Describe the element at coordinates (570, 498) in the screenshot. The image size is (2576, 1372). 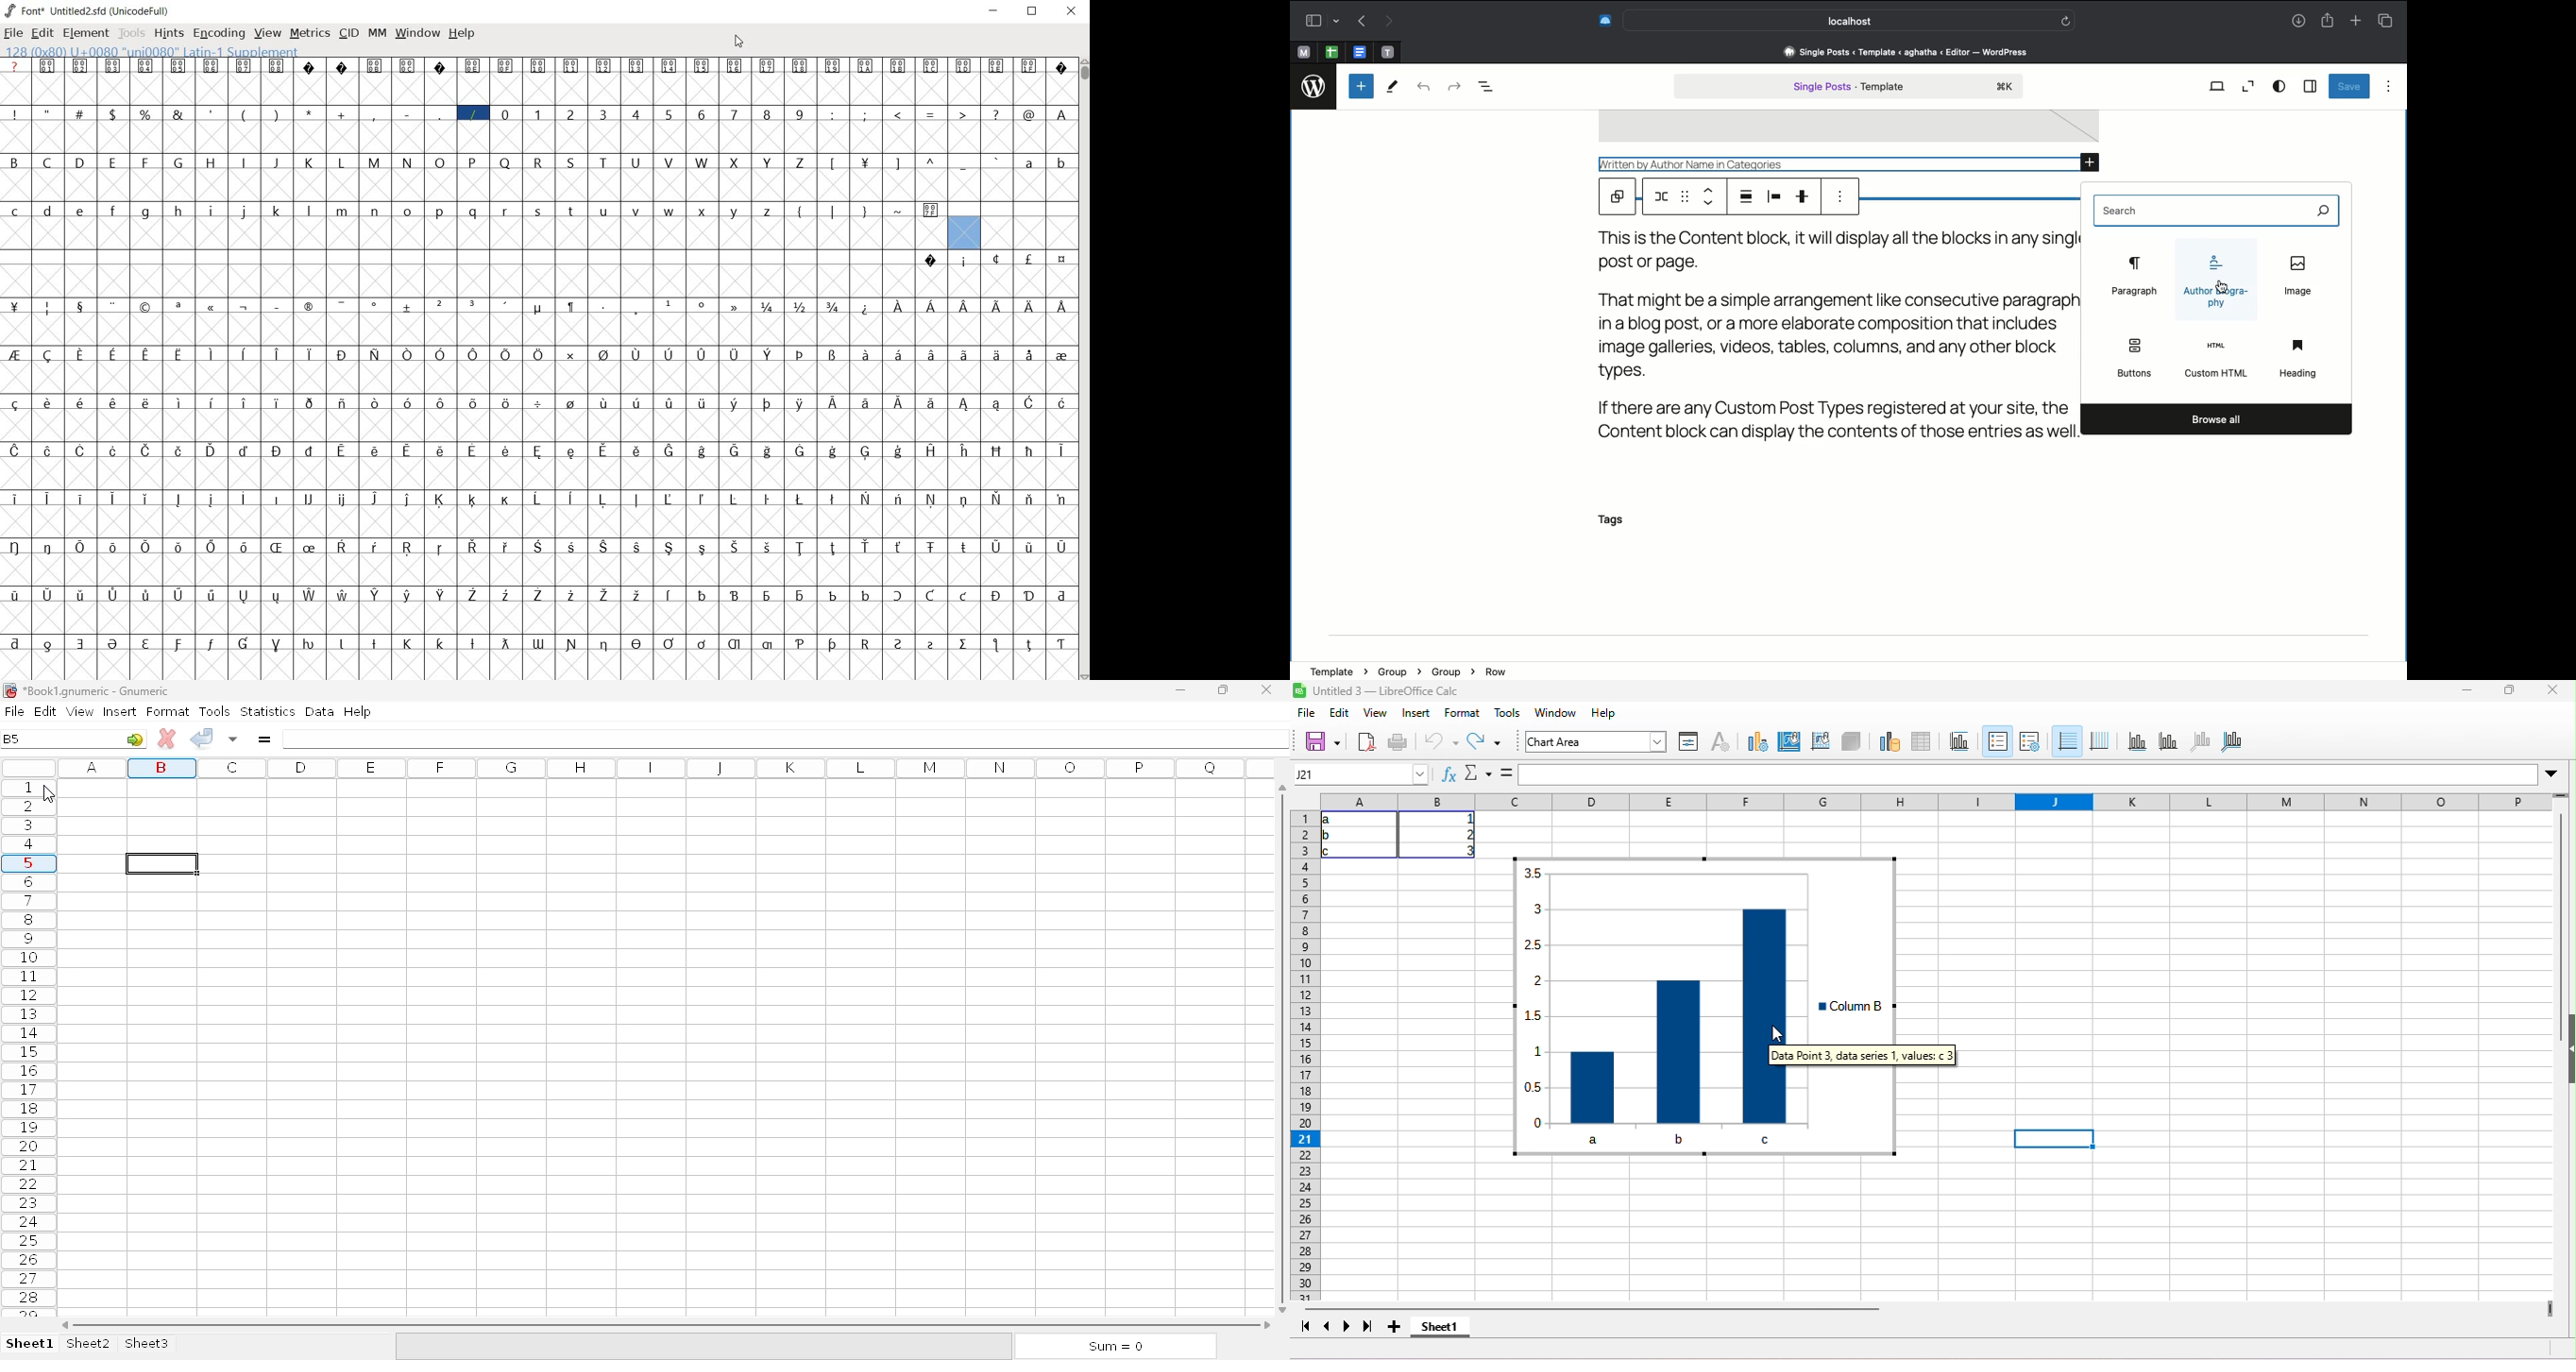
I see `glyph` at that location.